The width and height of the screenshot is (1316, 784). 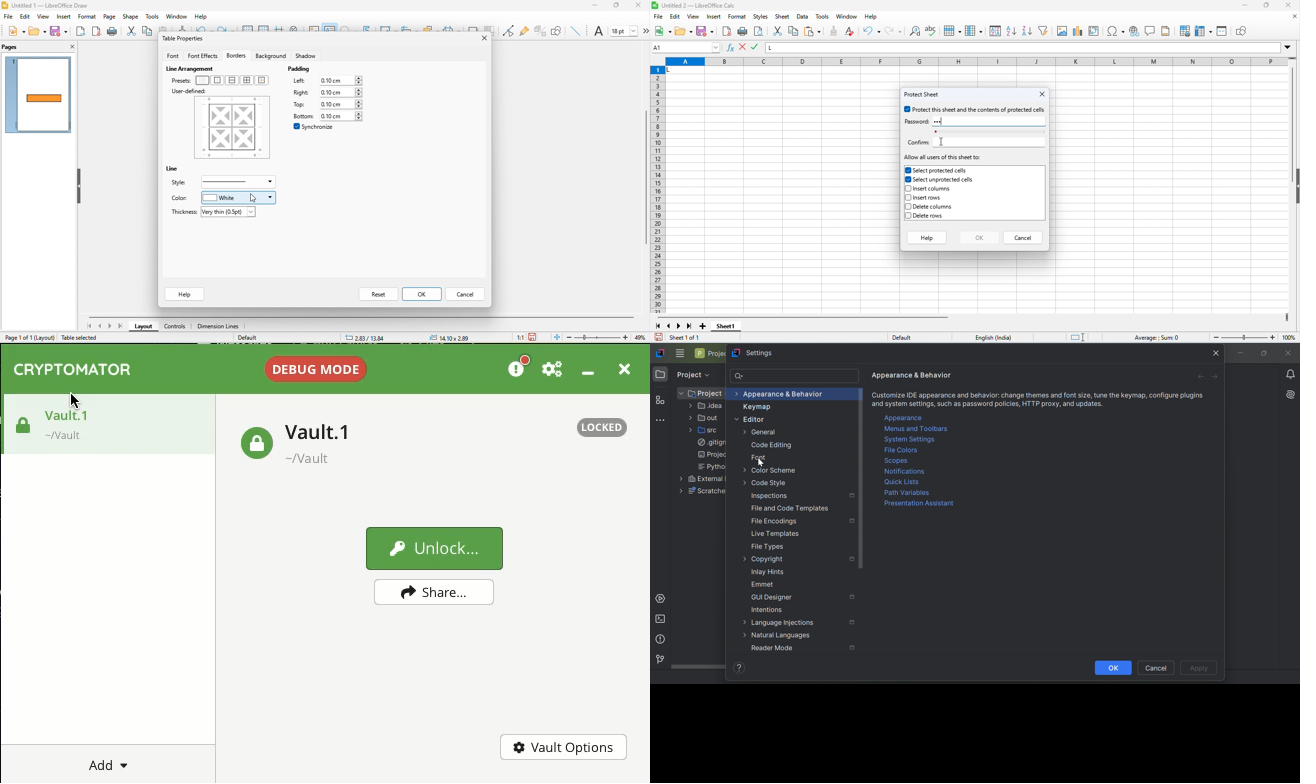 What do you see at coordinates (344, 80) in the screenshot?
I see `0.10 cm` at bounding box center [344, 80].